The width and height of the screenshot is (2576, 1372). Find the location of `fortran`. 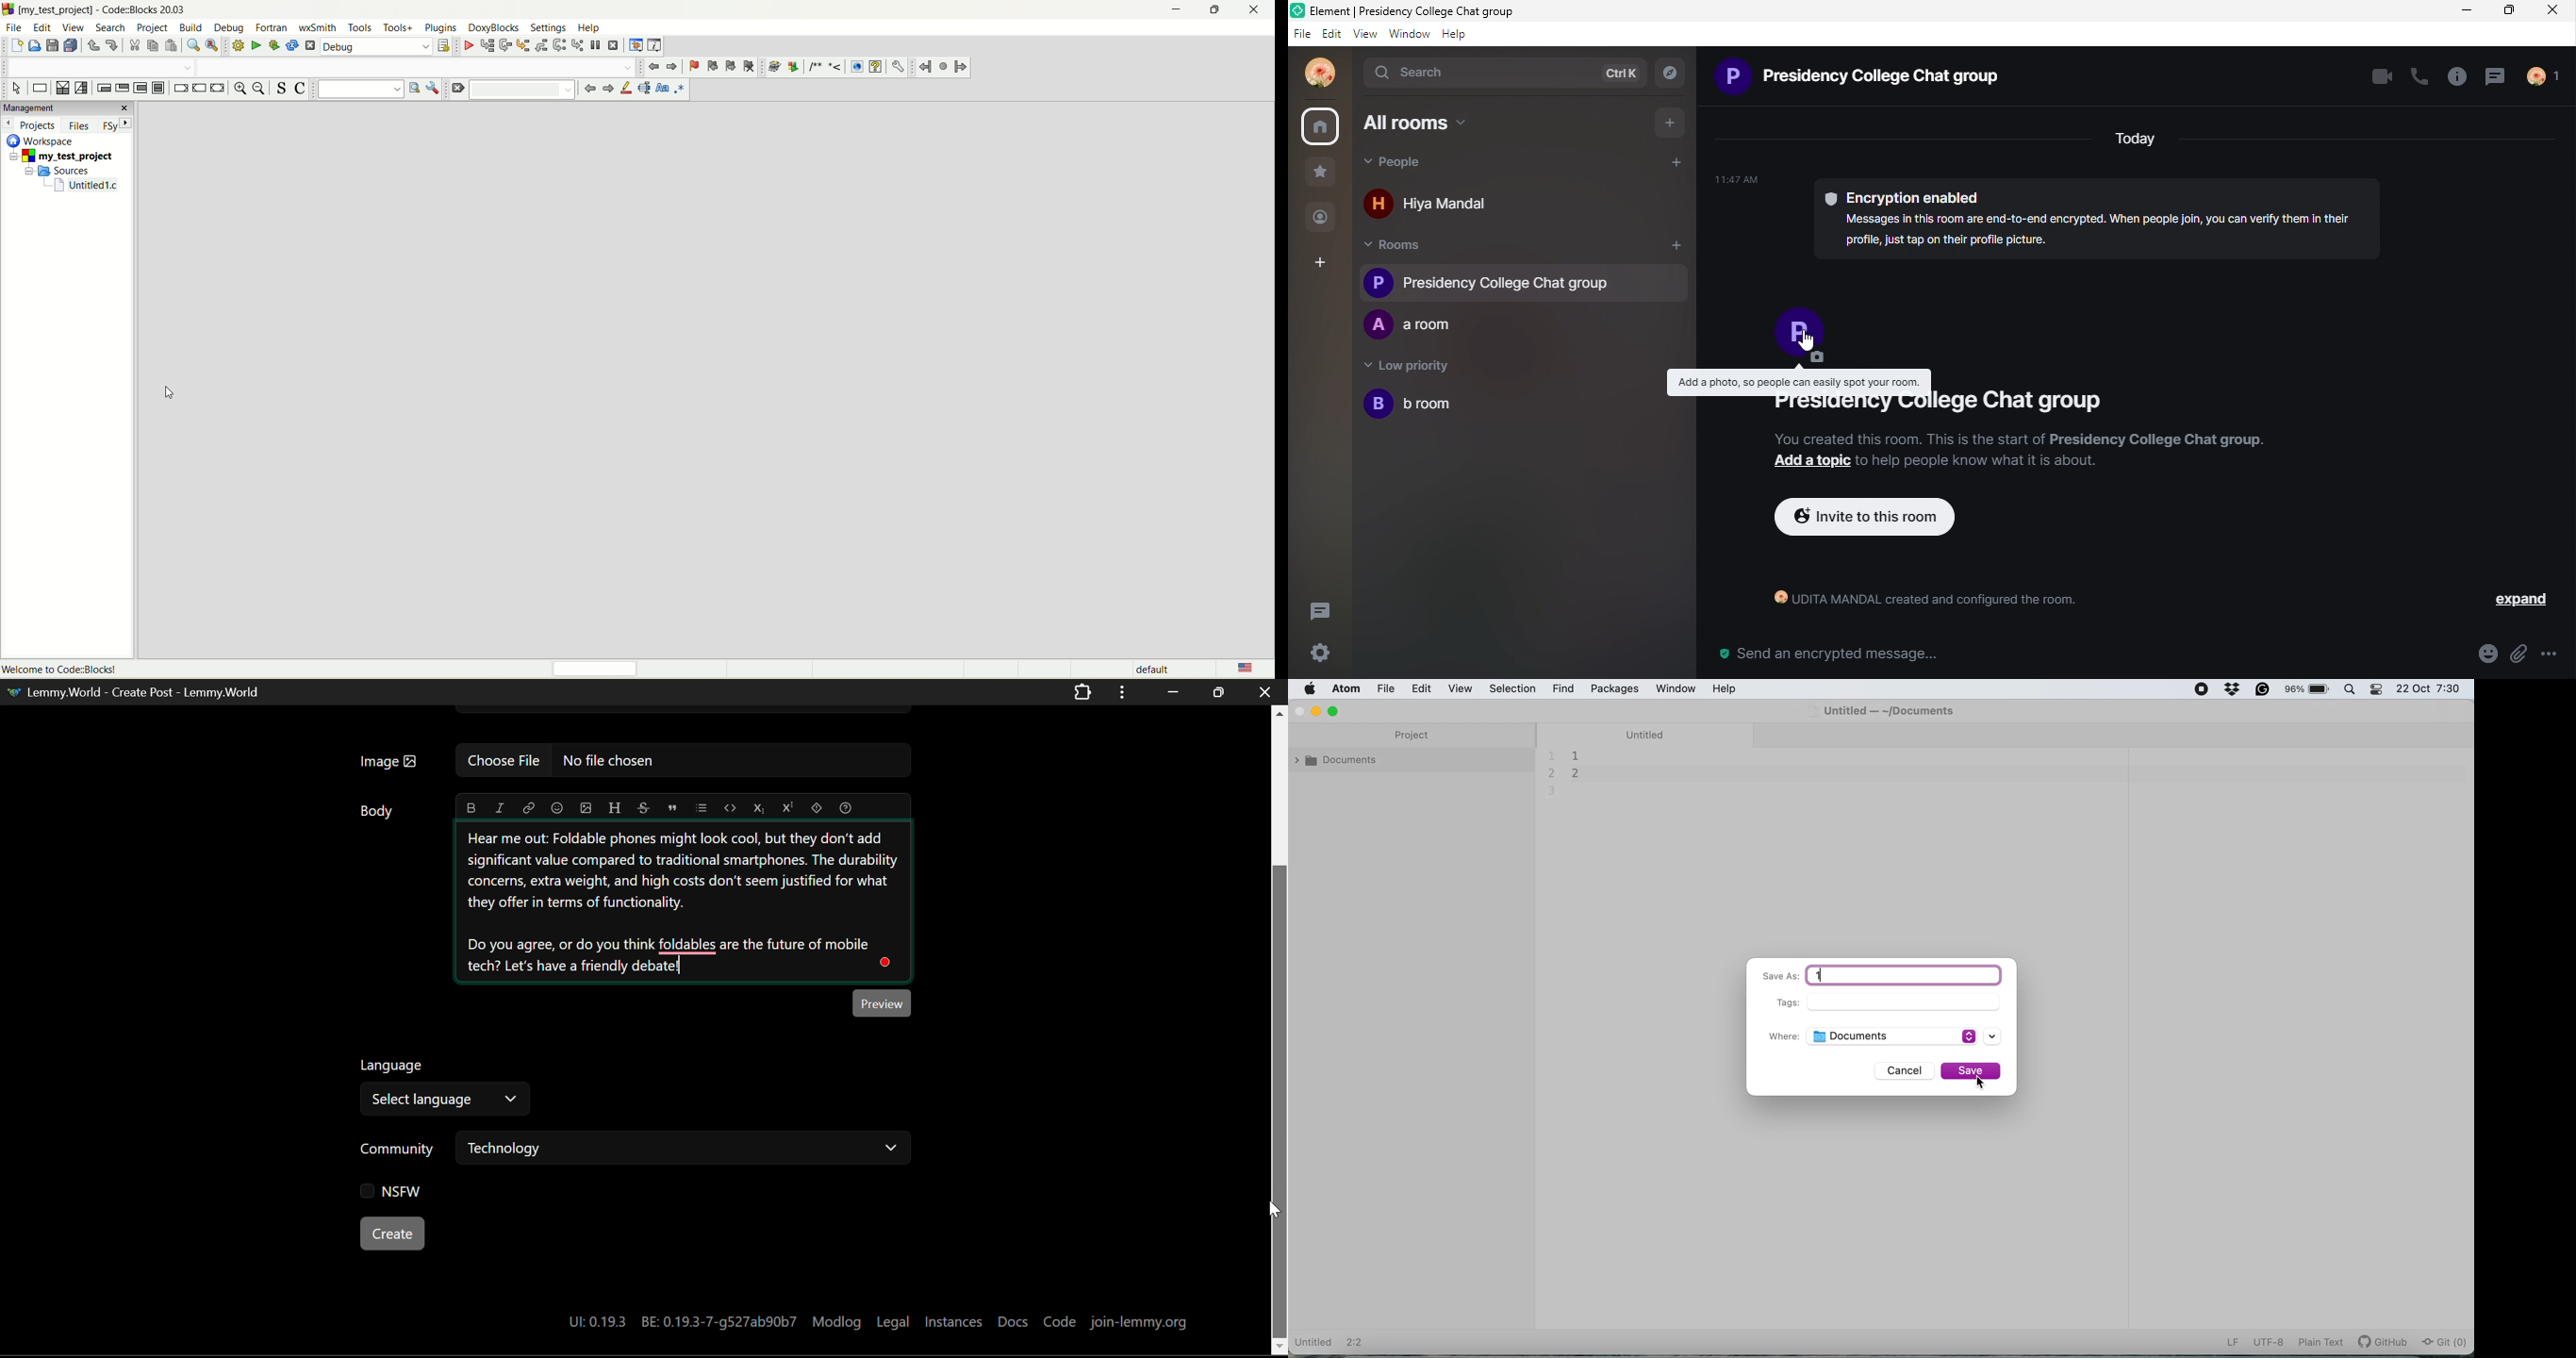

fortran is located at coordinates (272, 28).